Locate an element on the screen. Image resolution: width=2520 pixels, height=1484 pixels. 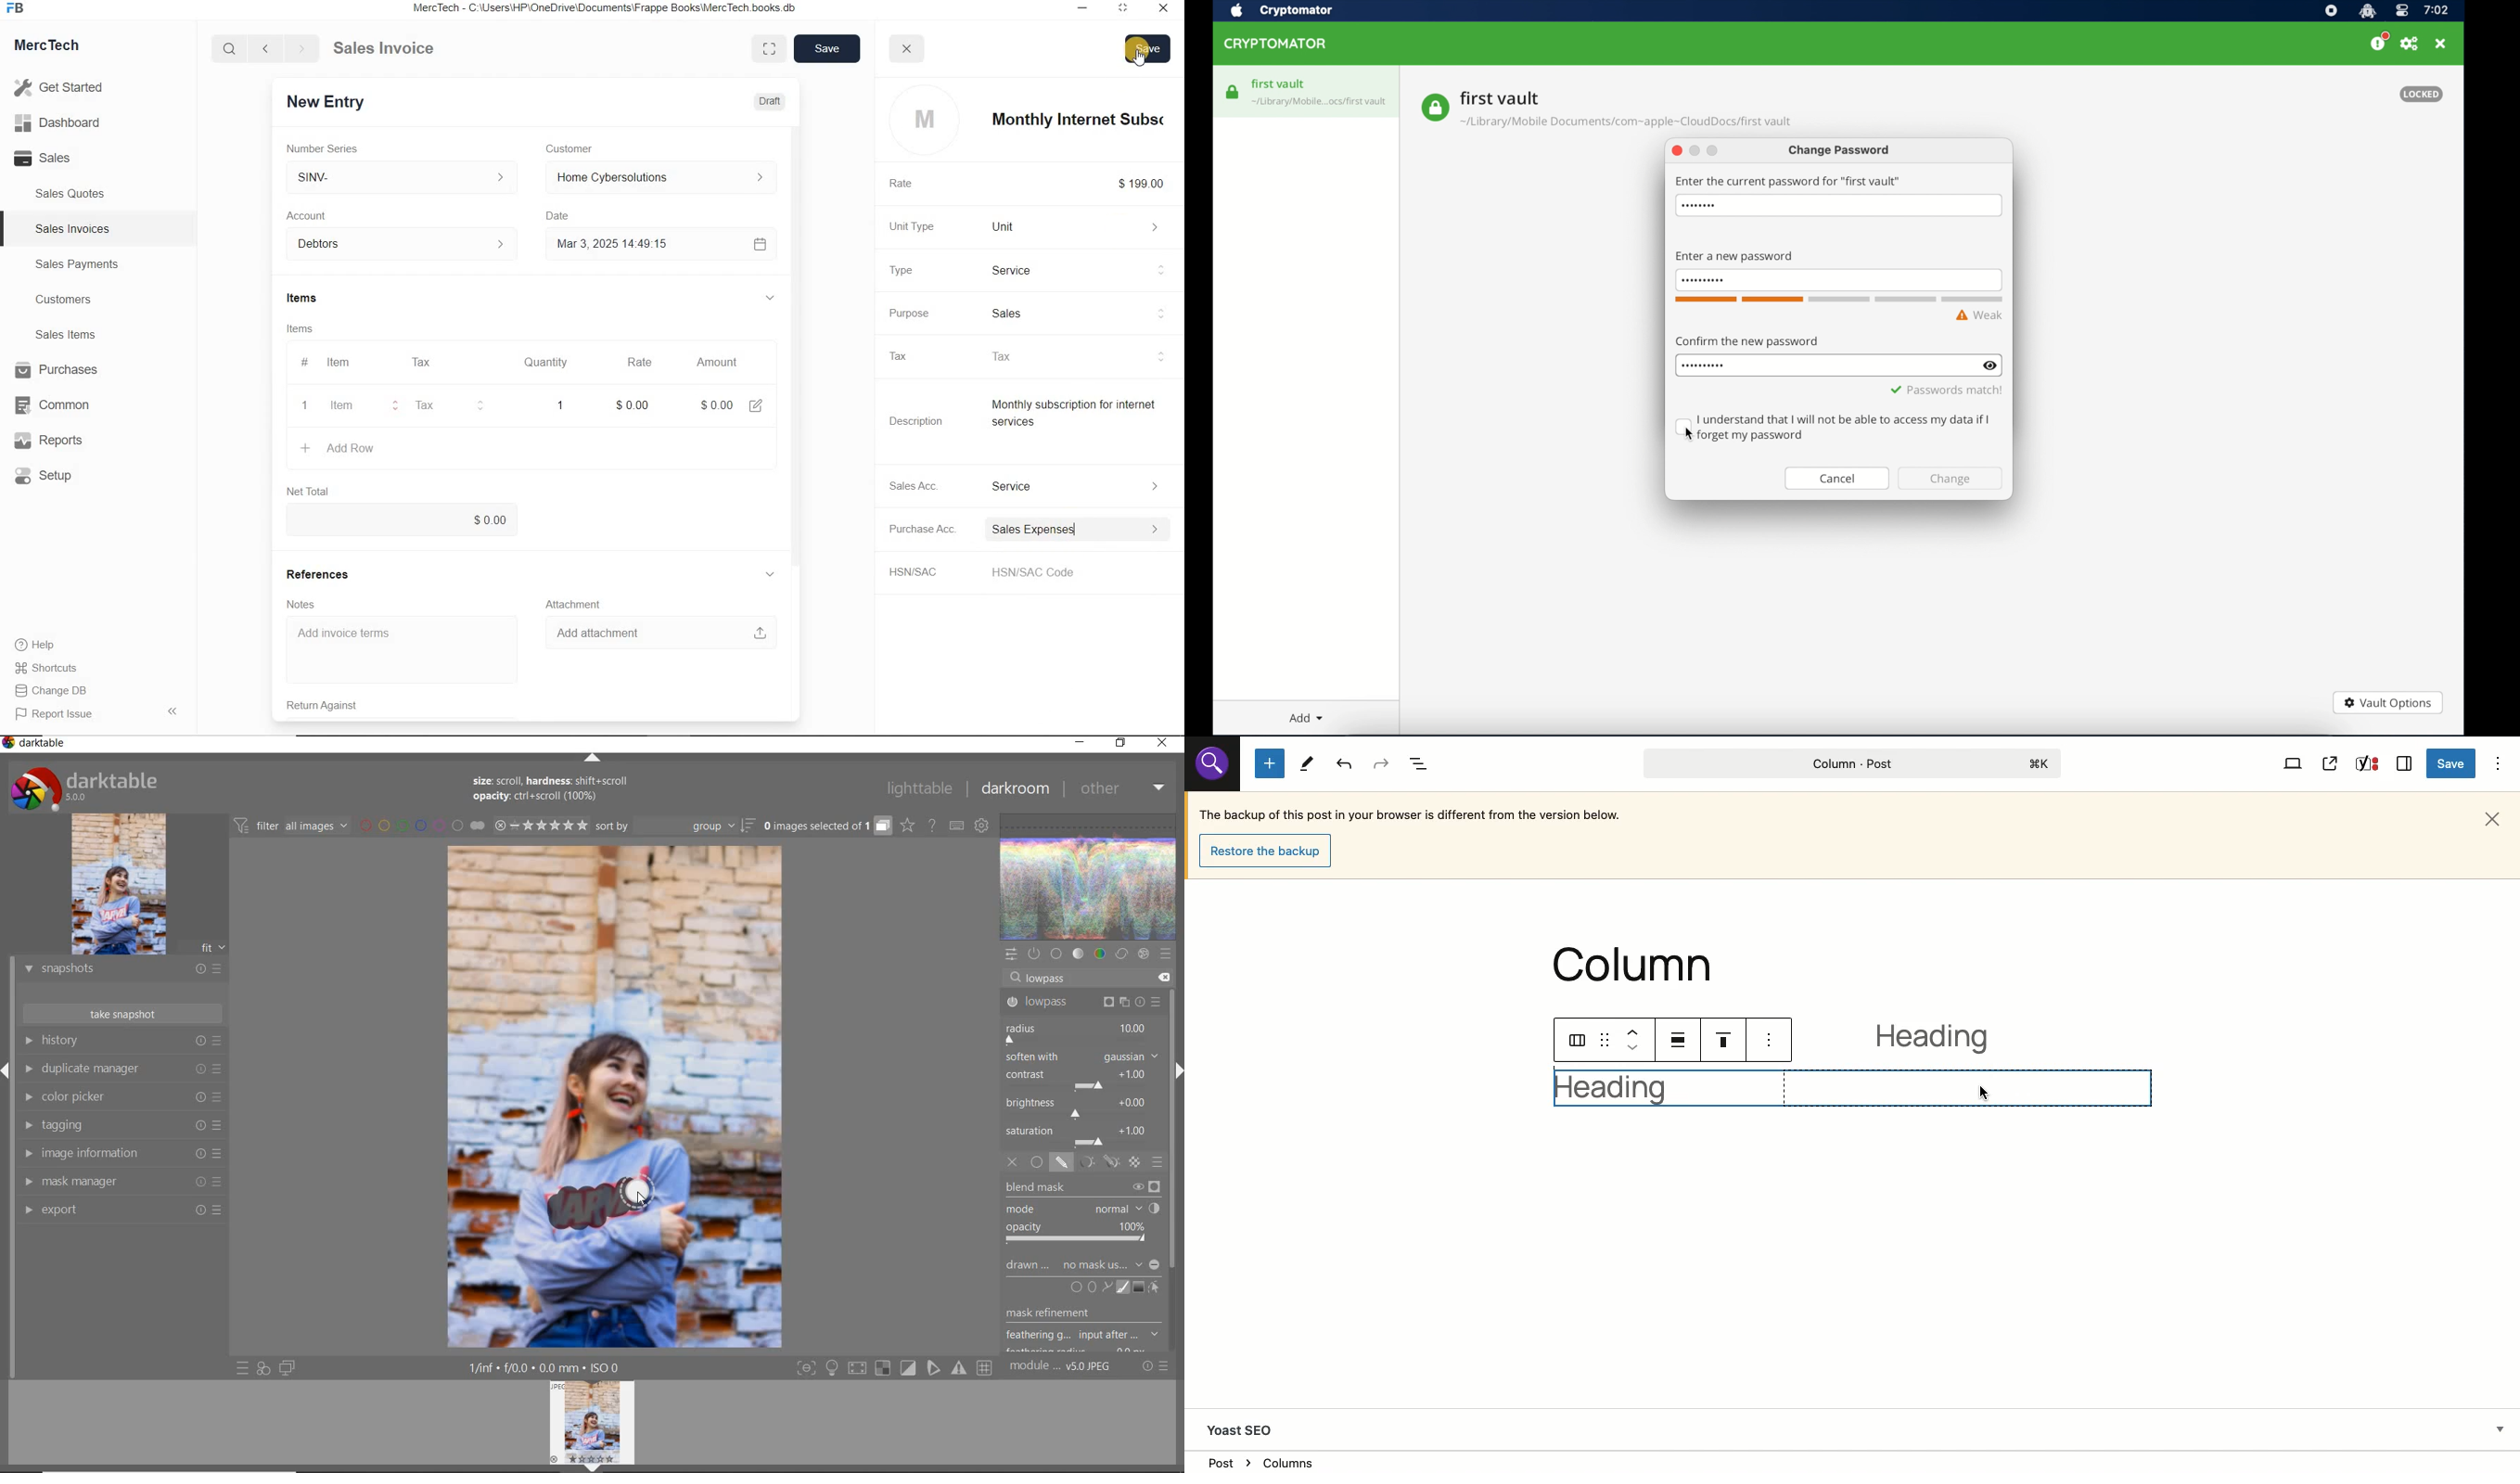
scrollbar is located at coordinates (1173, 1116).